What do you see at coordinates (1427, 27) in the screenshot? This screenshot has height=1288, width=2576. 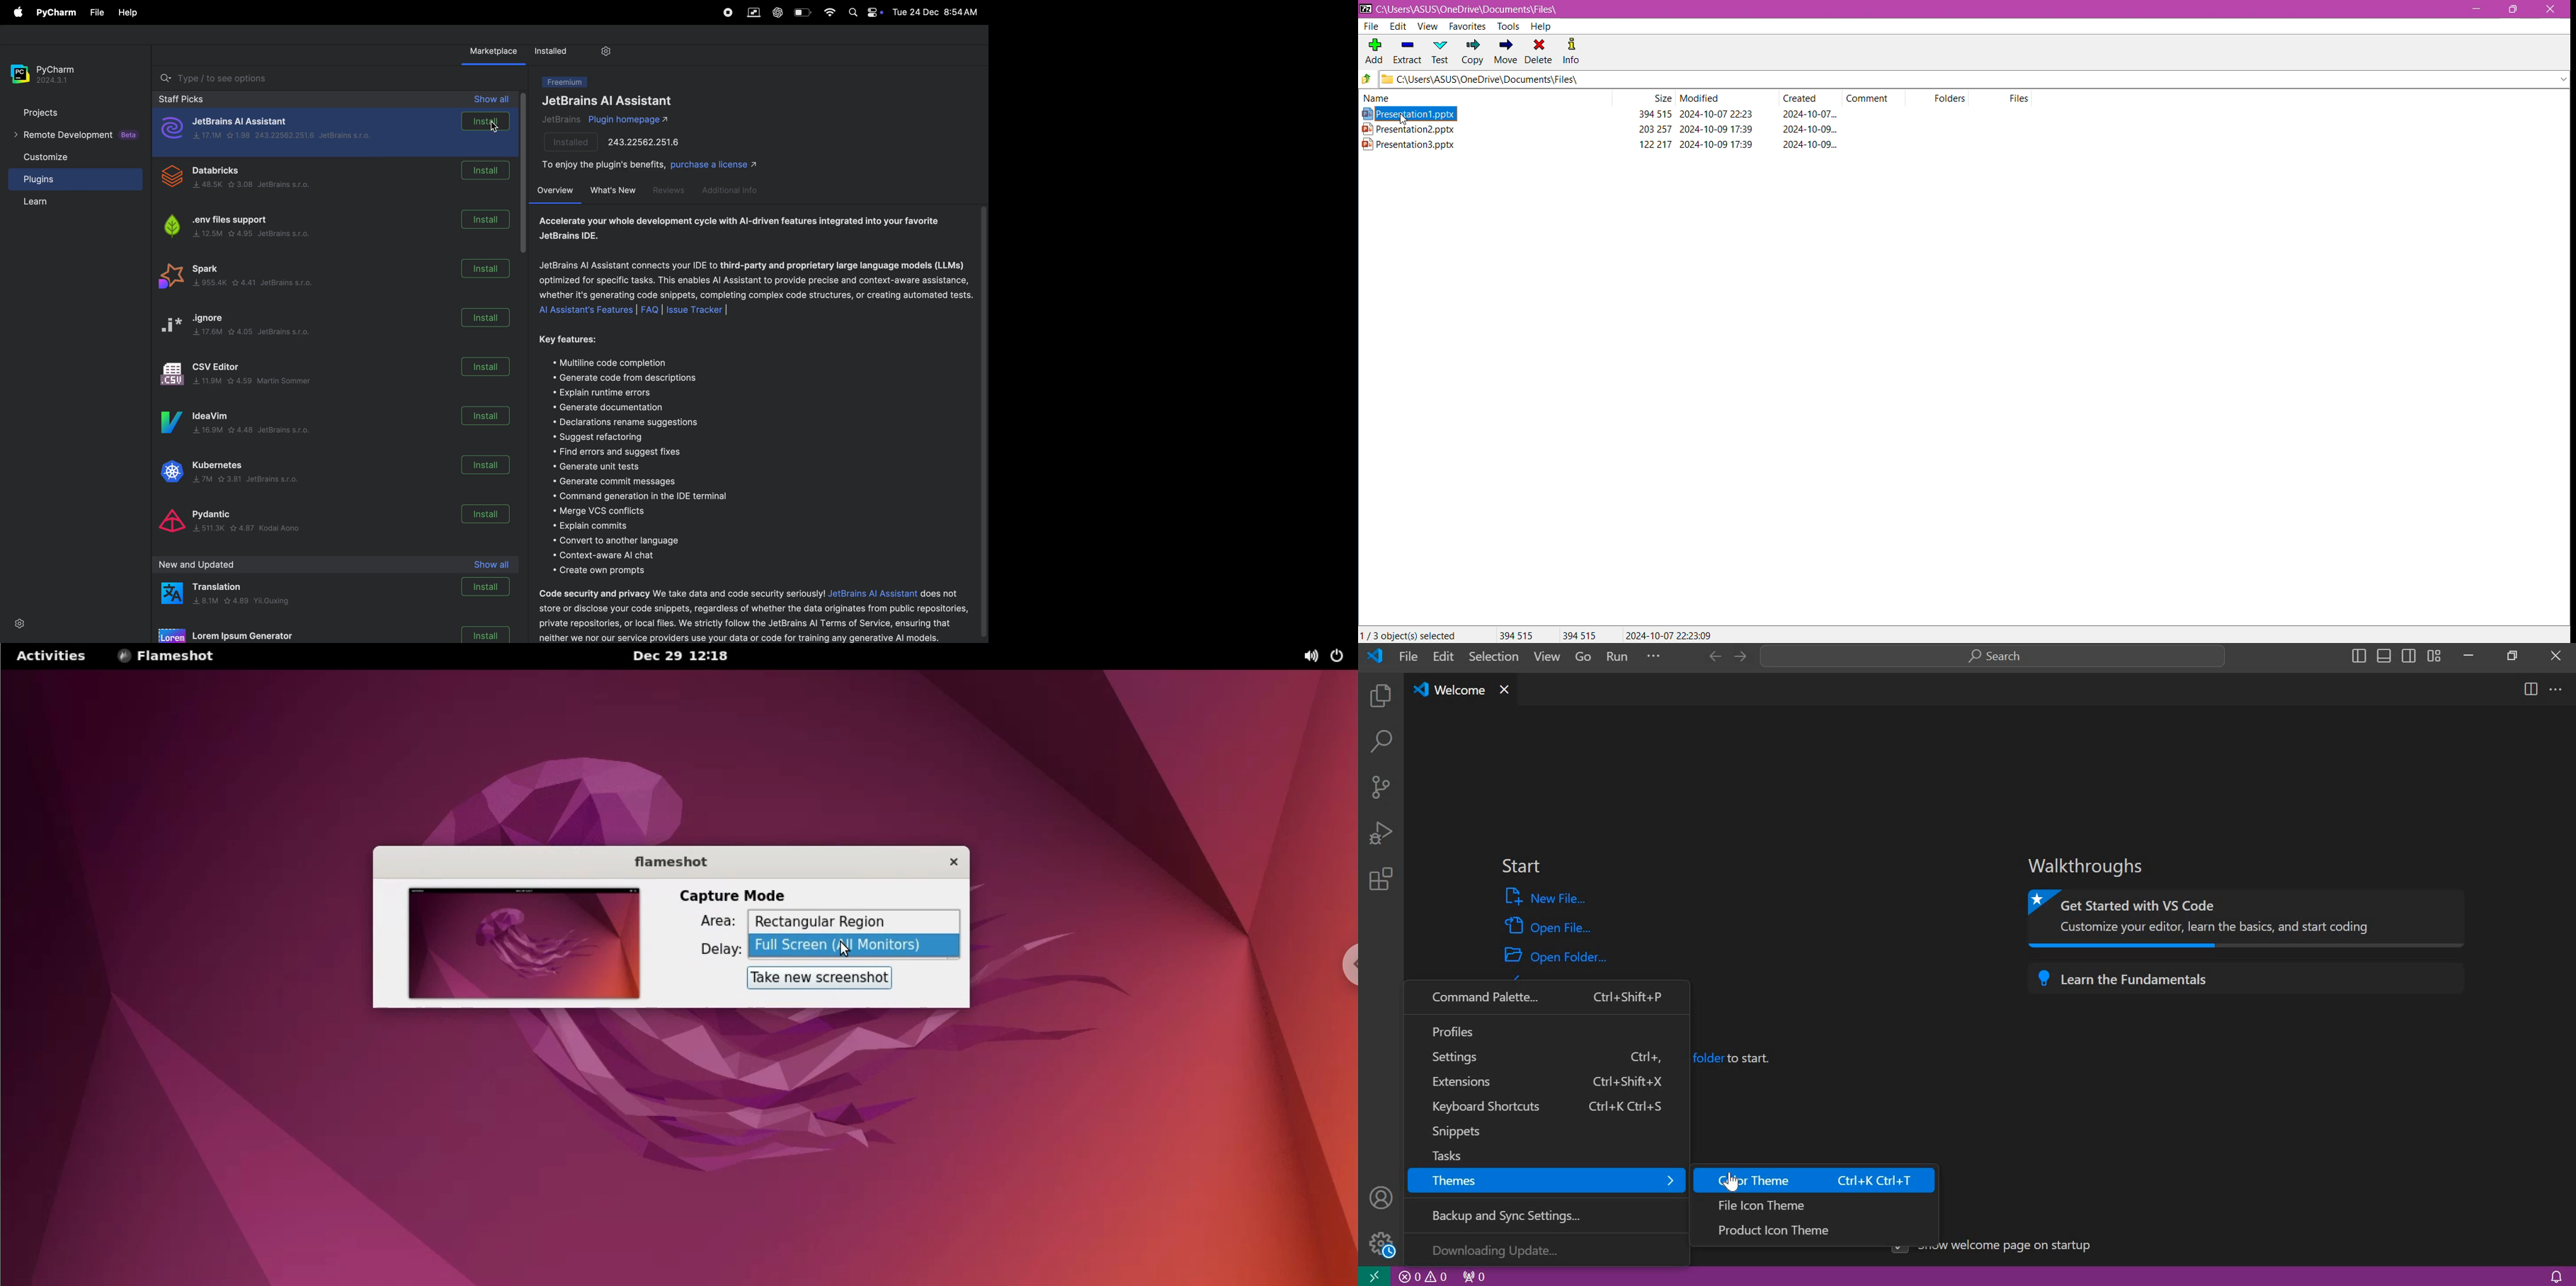 I see `View` at bounding box center [1427, 27].